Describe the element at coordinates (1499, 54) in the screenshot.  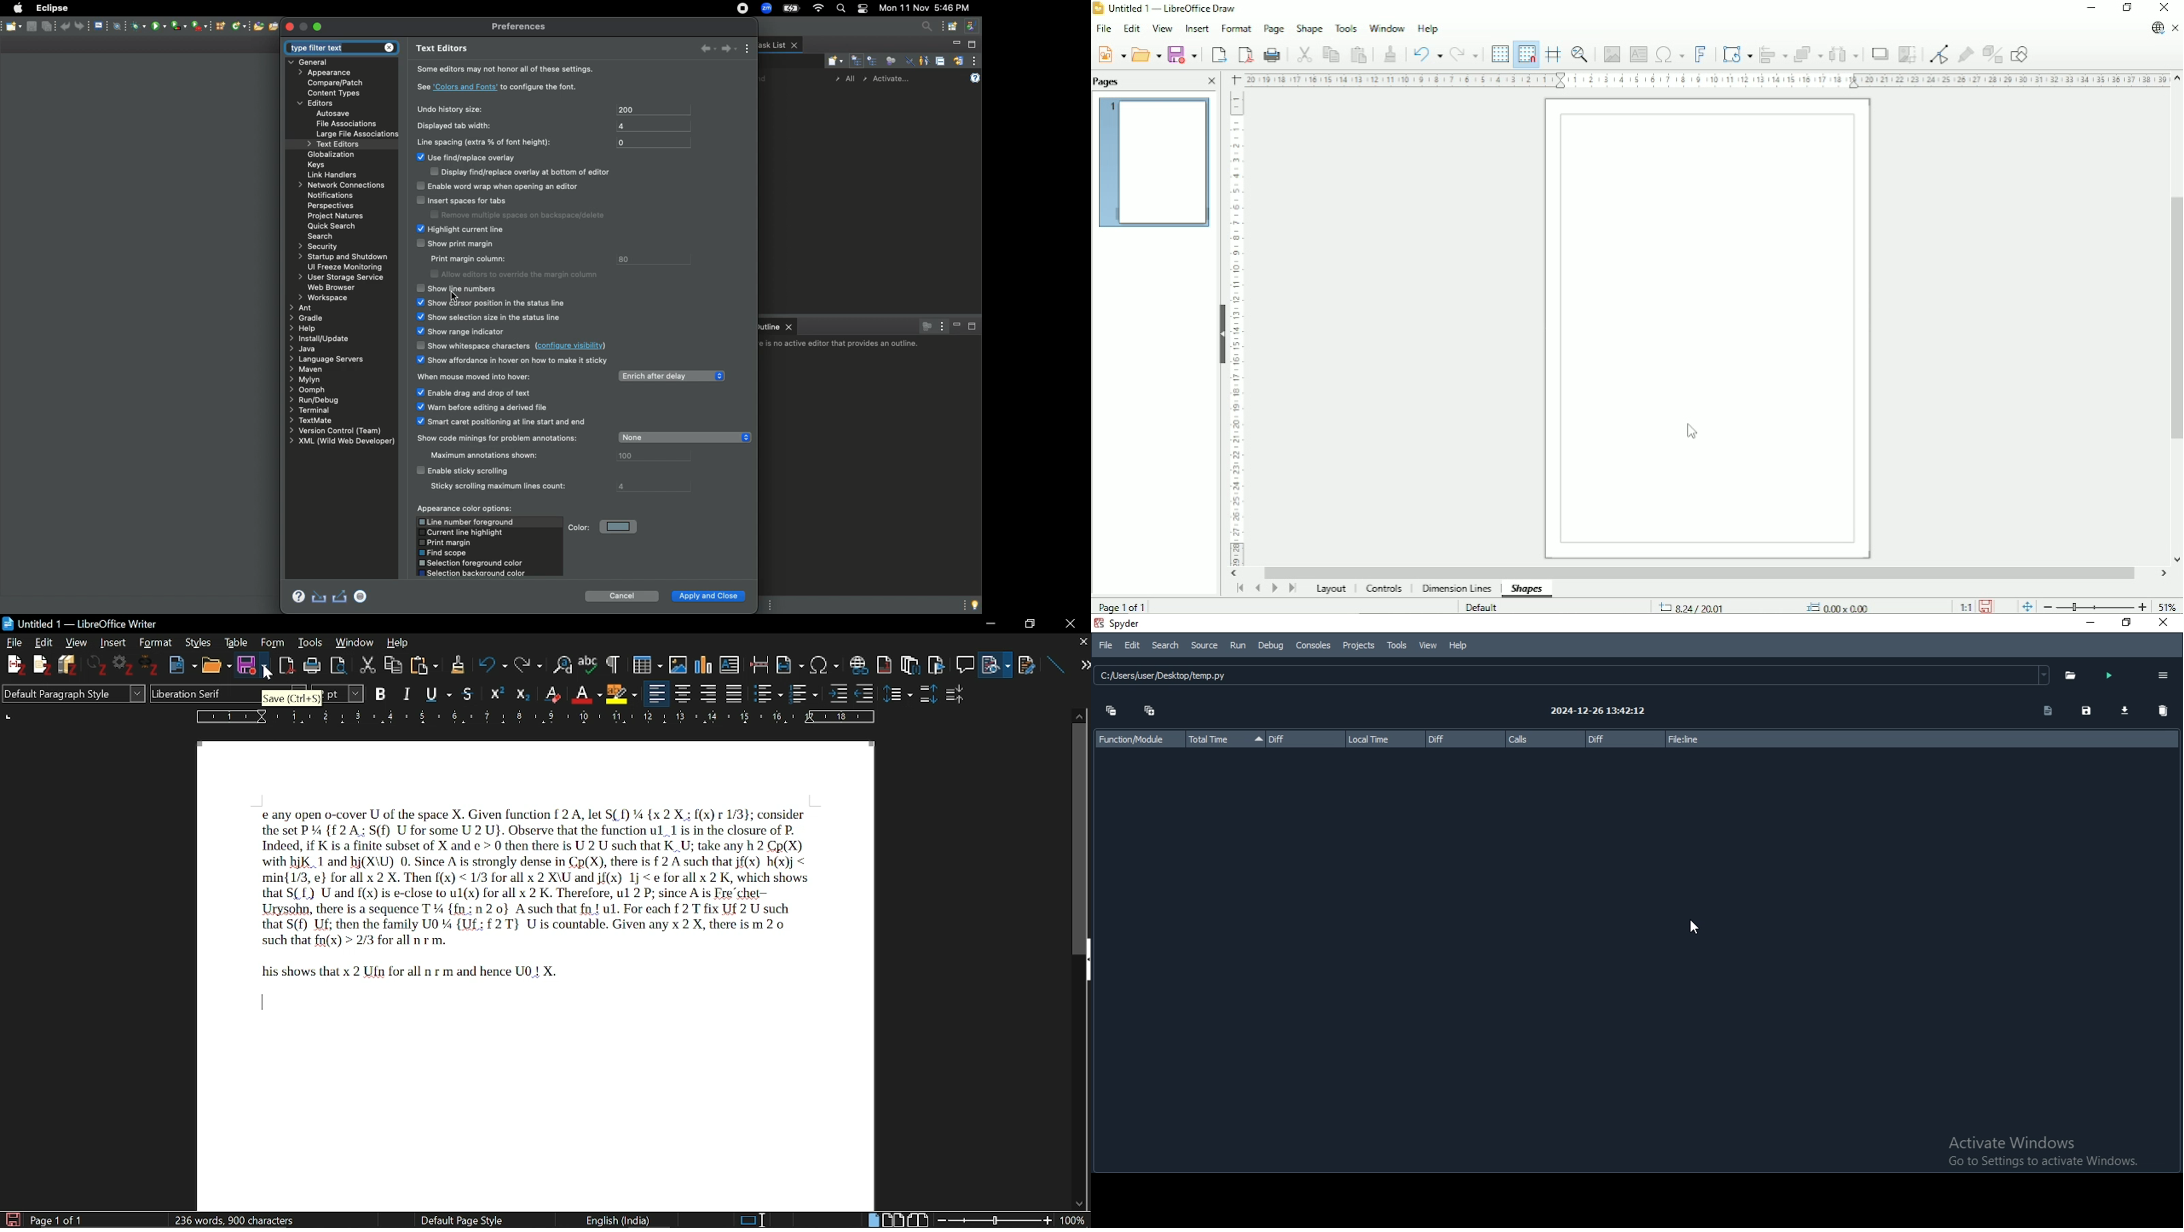
I see `Display grid` at that location.